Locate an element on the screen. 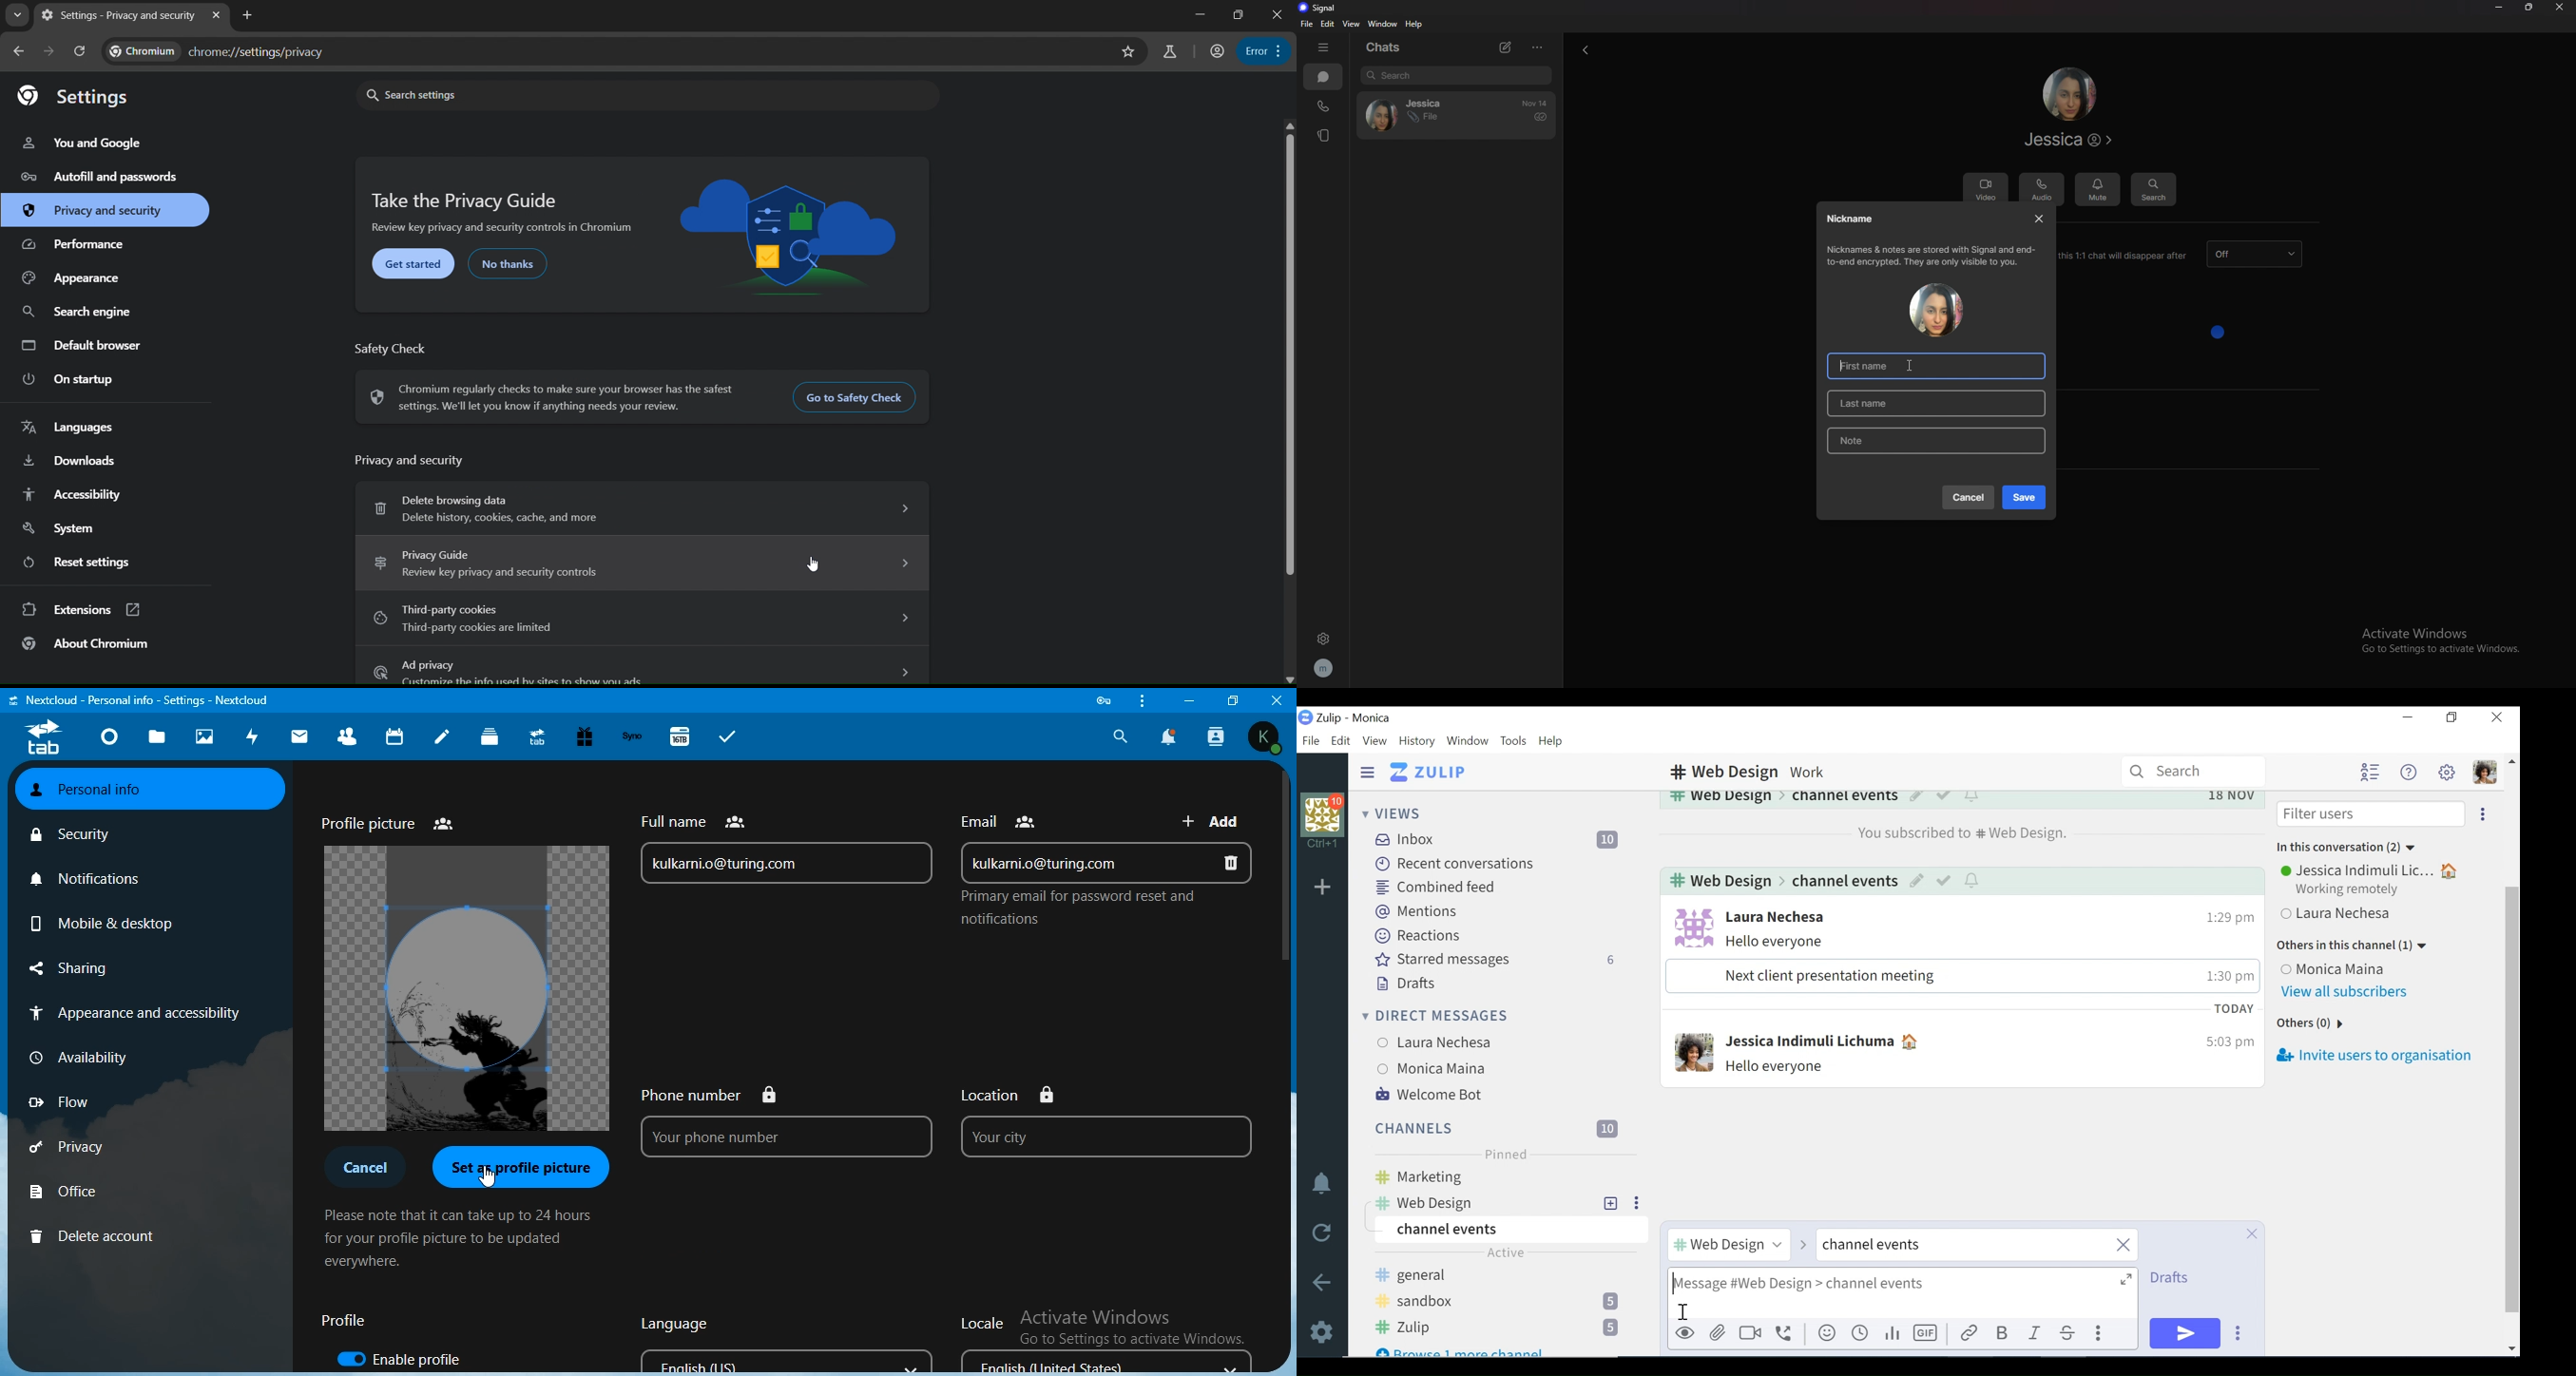 The width and height of the screenshot is (2576, 1400). time is located at coordinates (2228, 975).